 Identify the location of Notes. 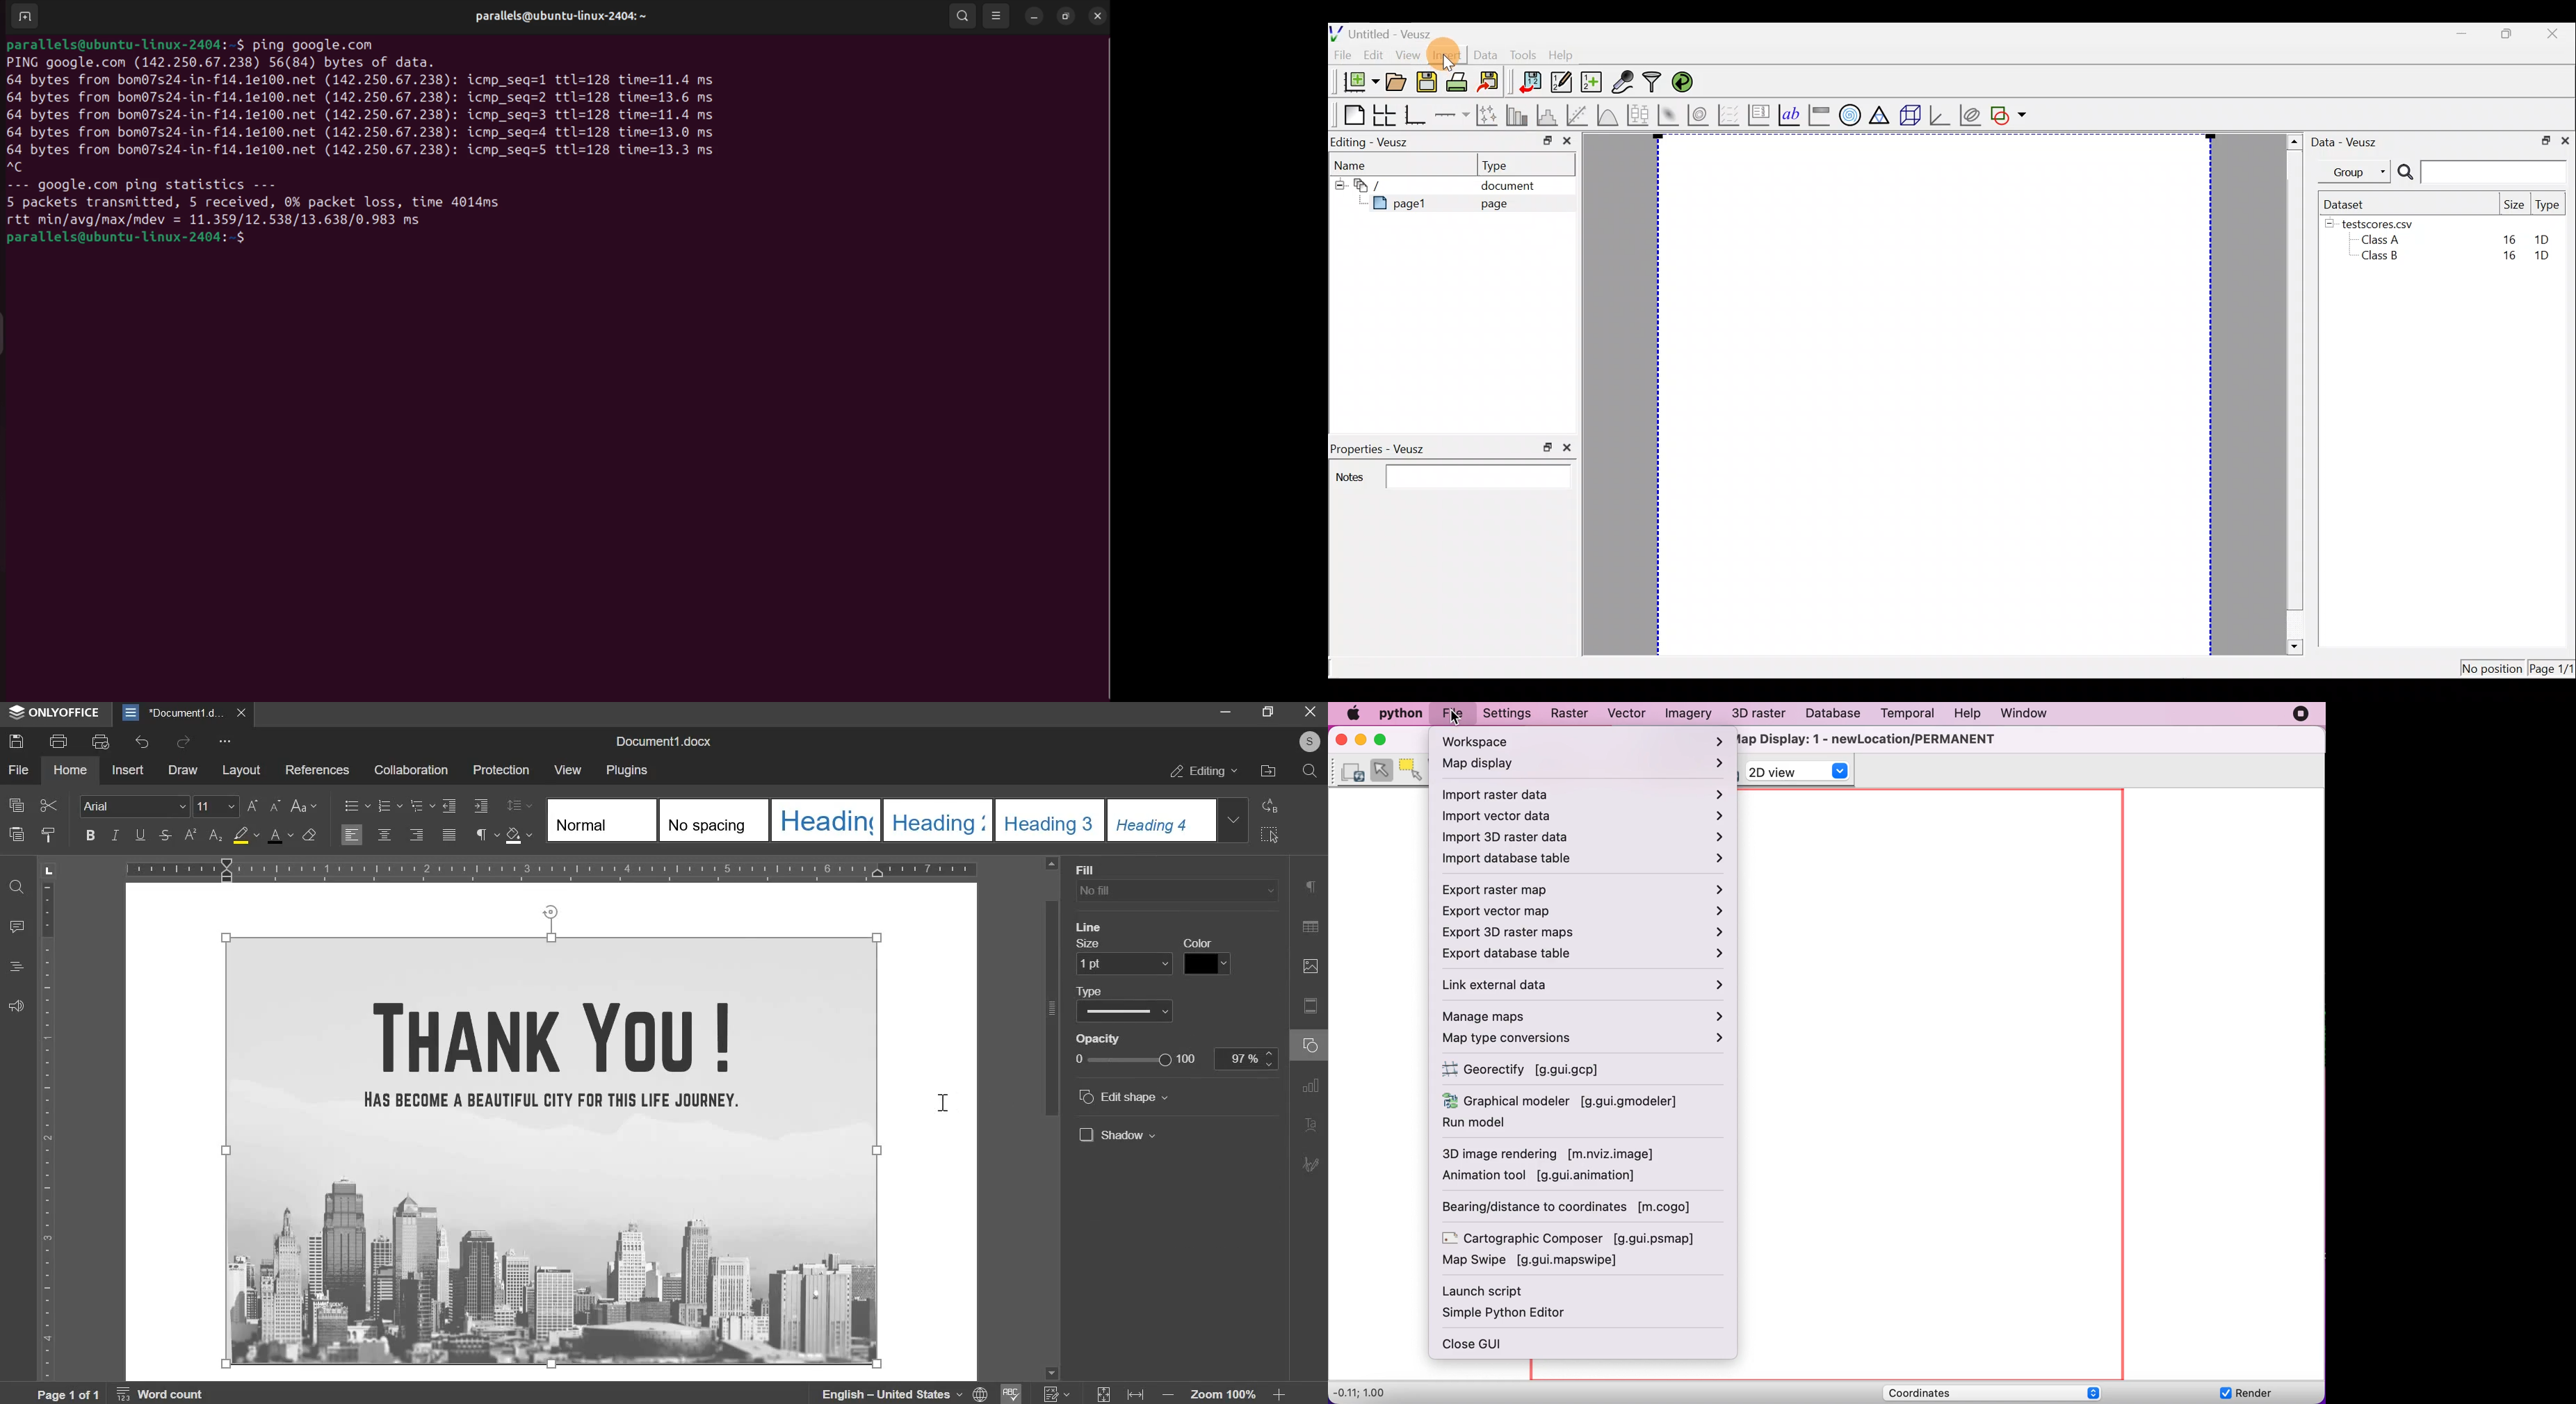
(1450, 475).